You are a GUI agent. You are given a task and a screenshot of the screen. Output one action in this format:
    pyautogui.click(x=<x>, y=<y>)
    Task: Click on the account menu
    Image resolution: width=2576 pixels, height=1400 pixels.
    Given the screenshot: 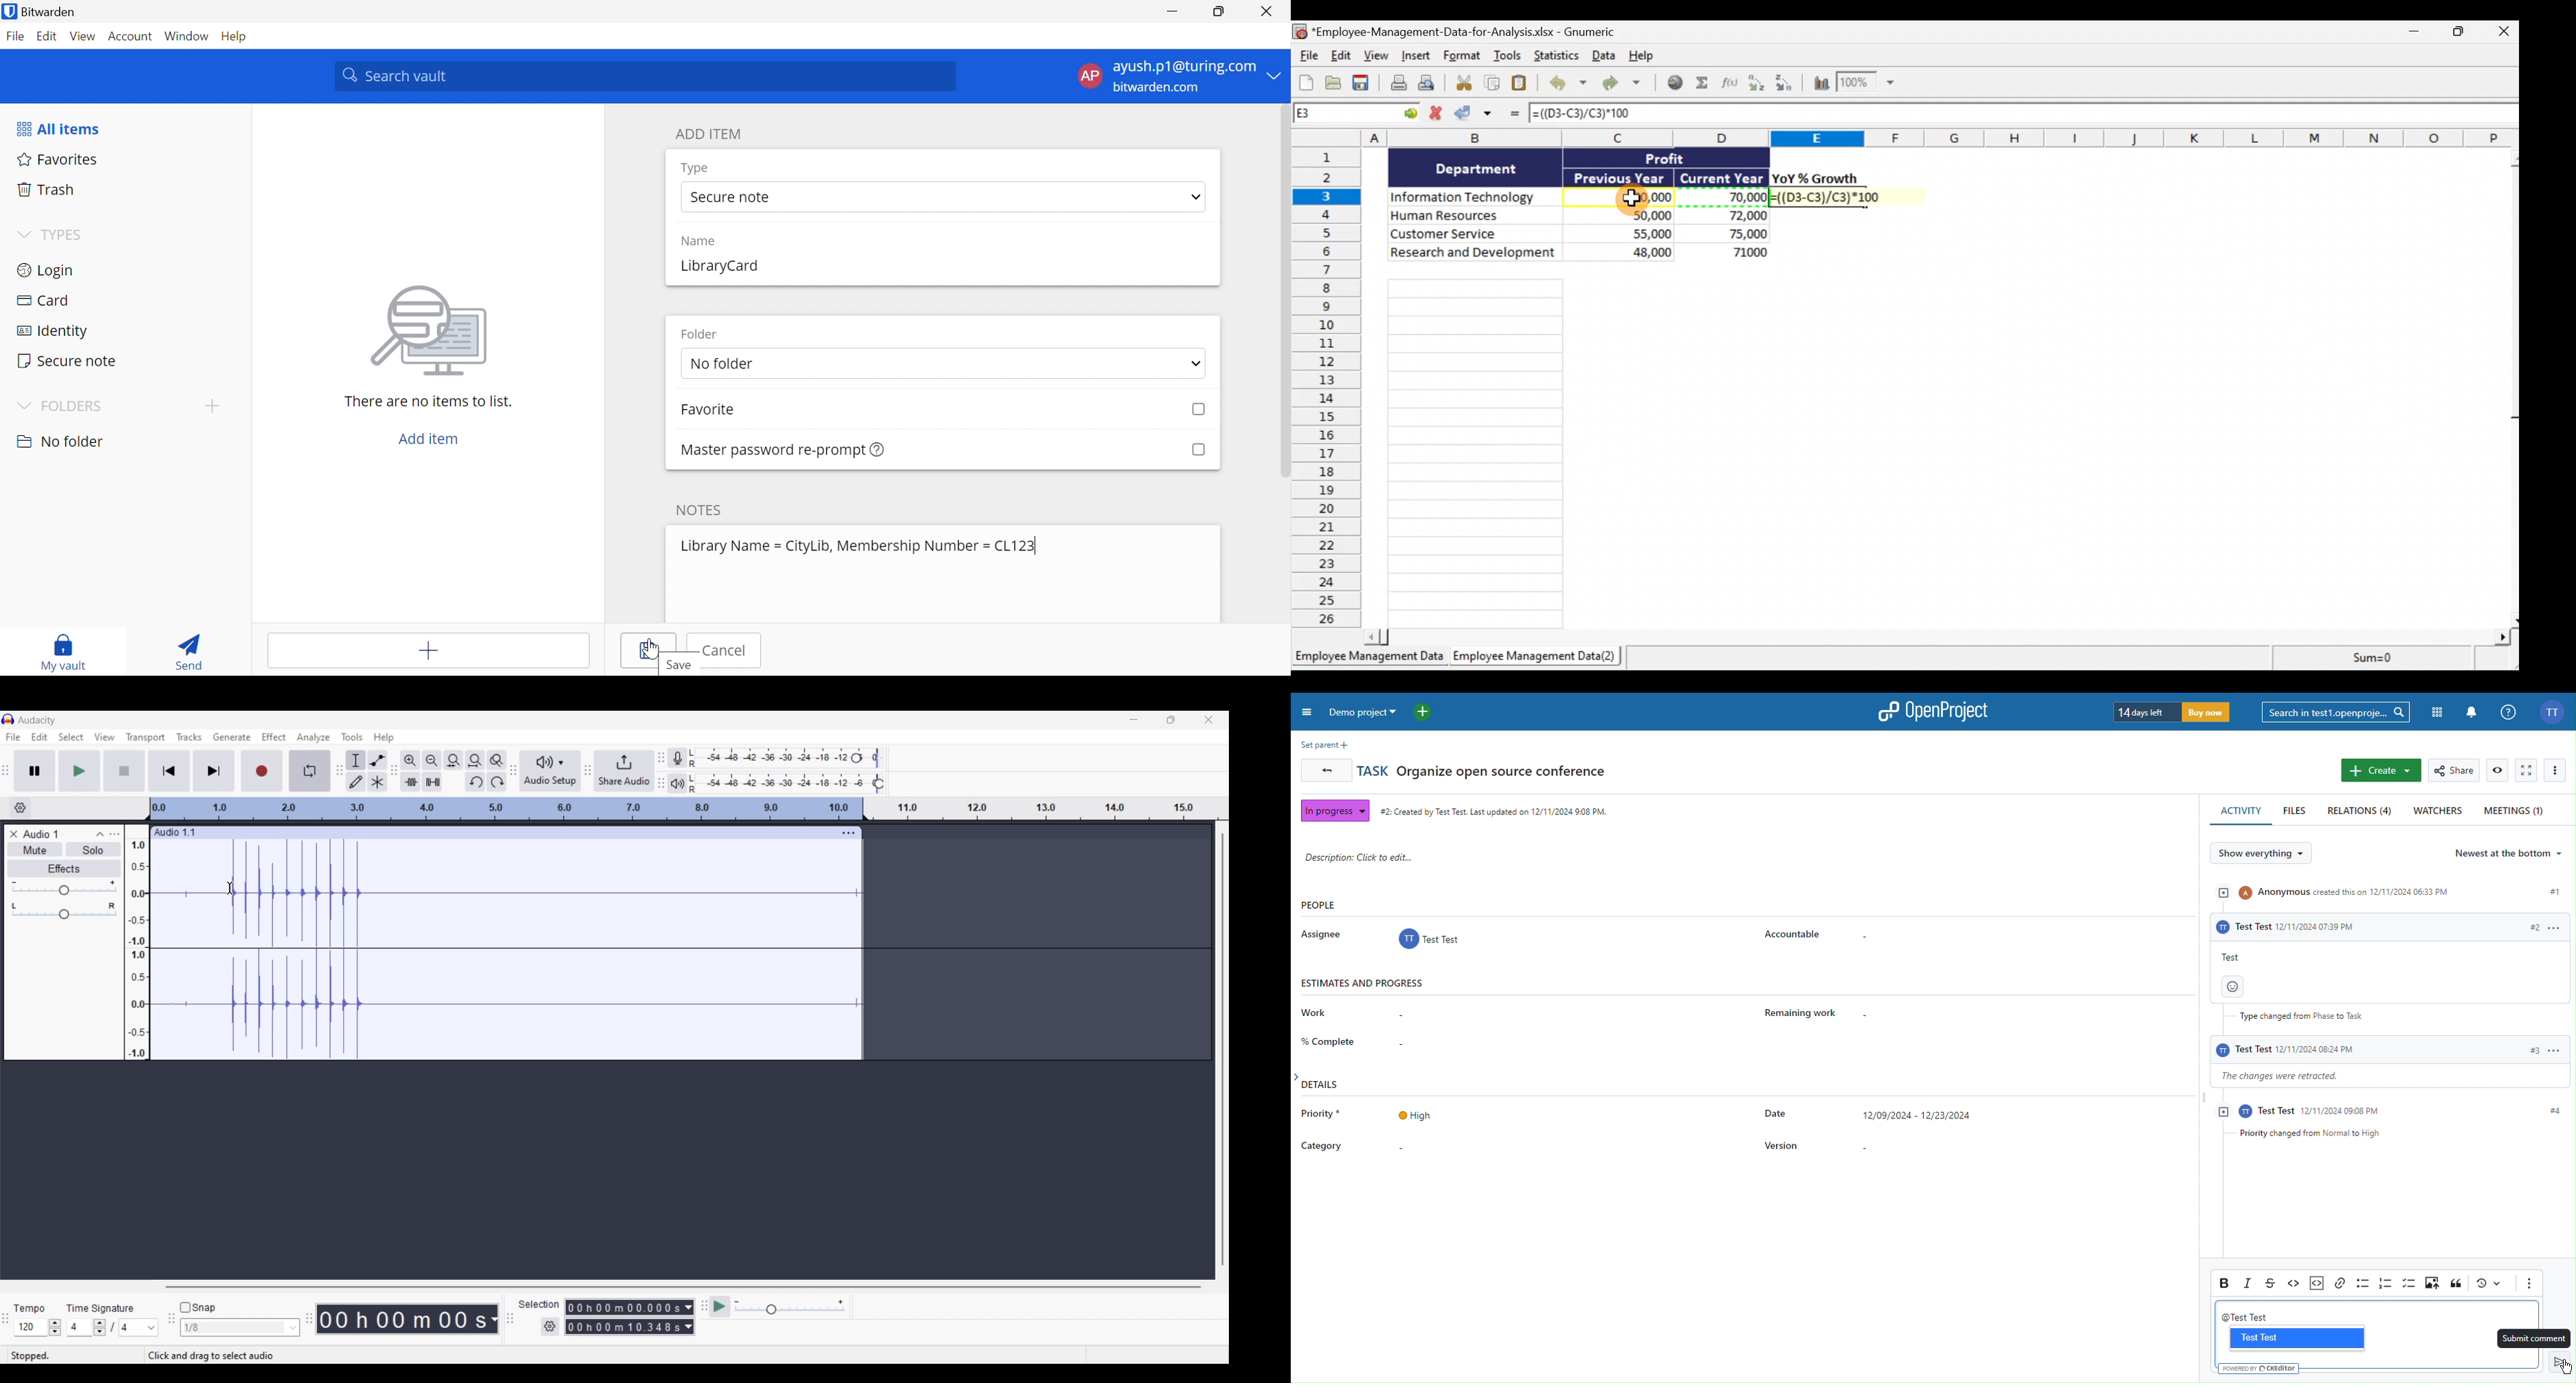 What is the action you would take?
    pyautogui.click(x=1177, y=77)
    